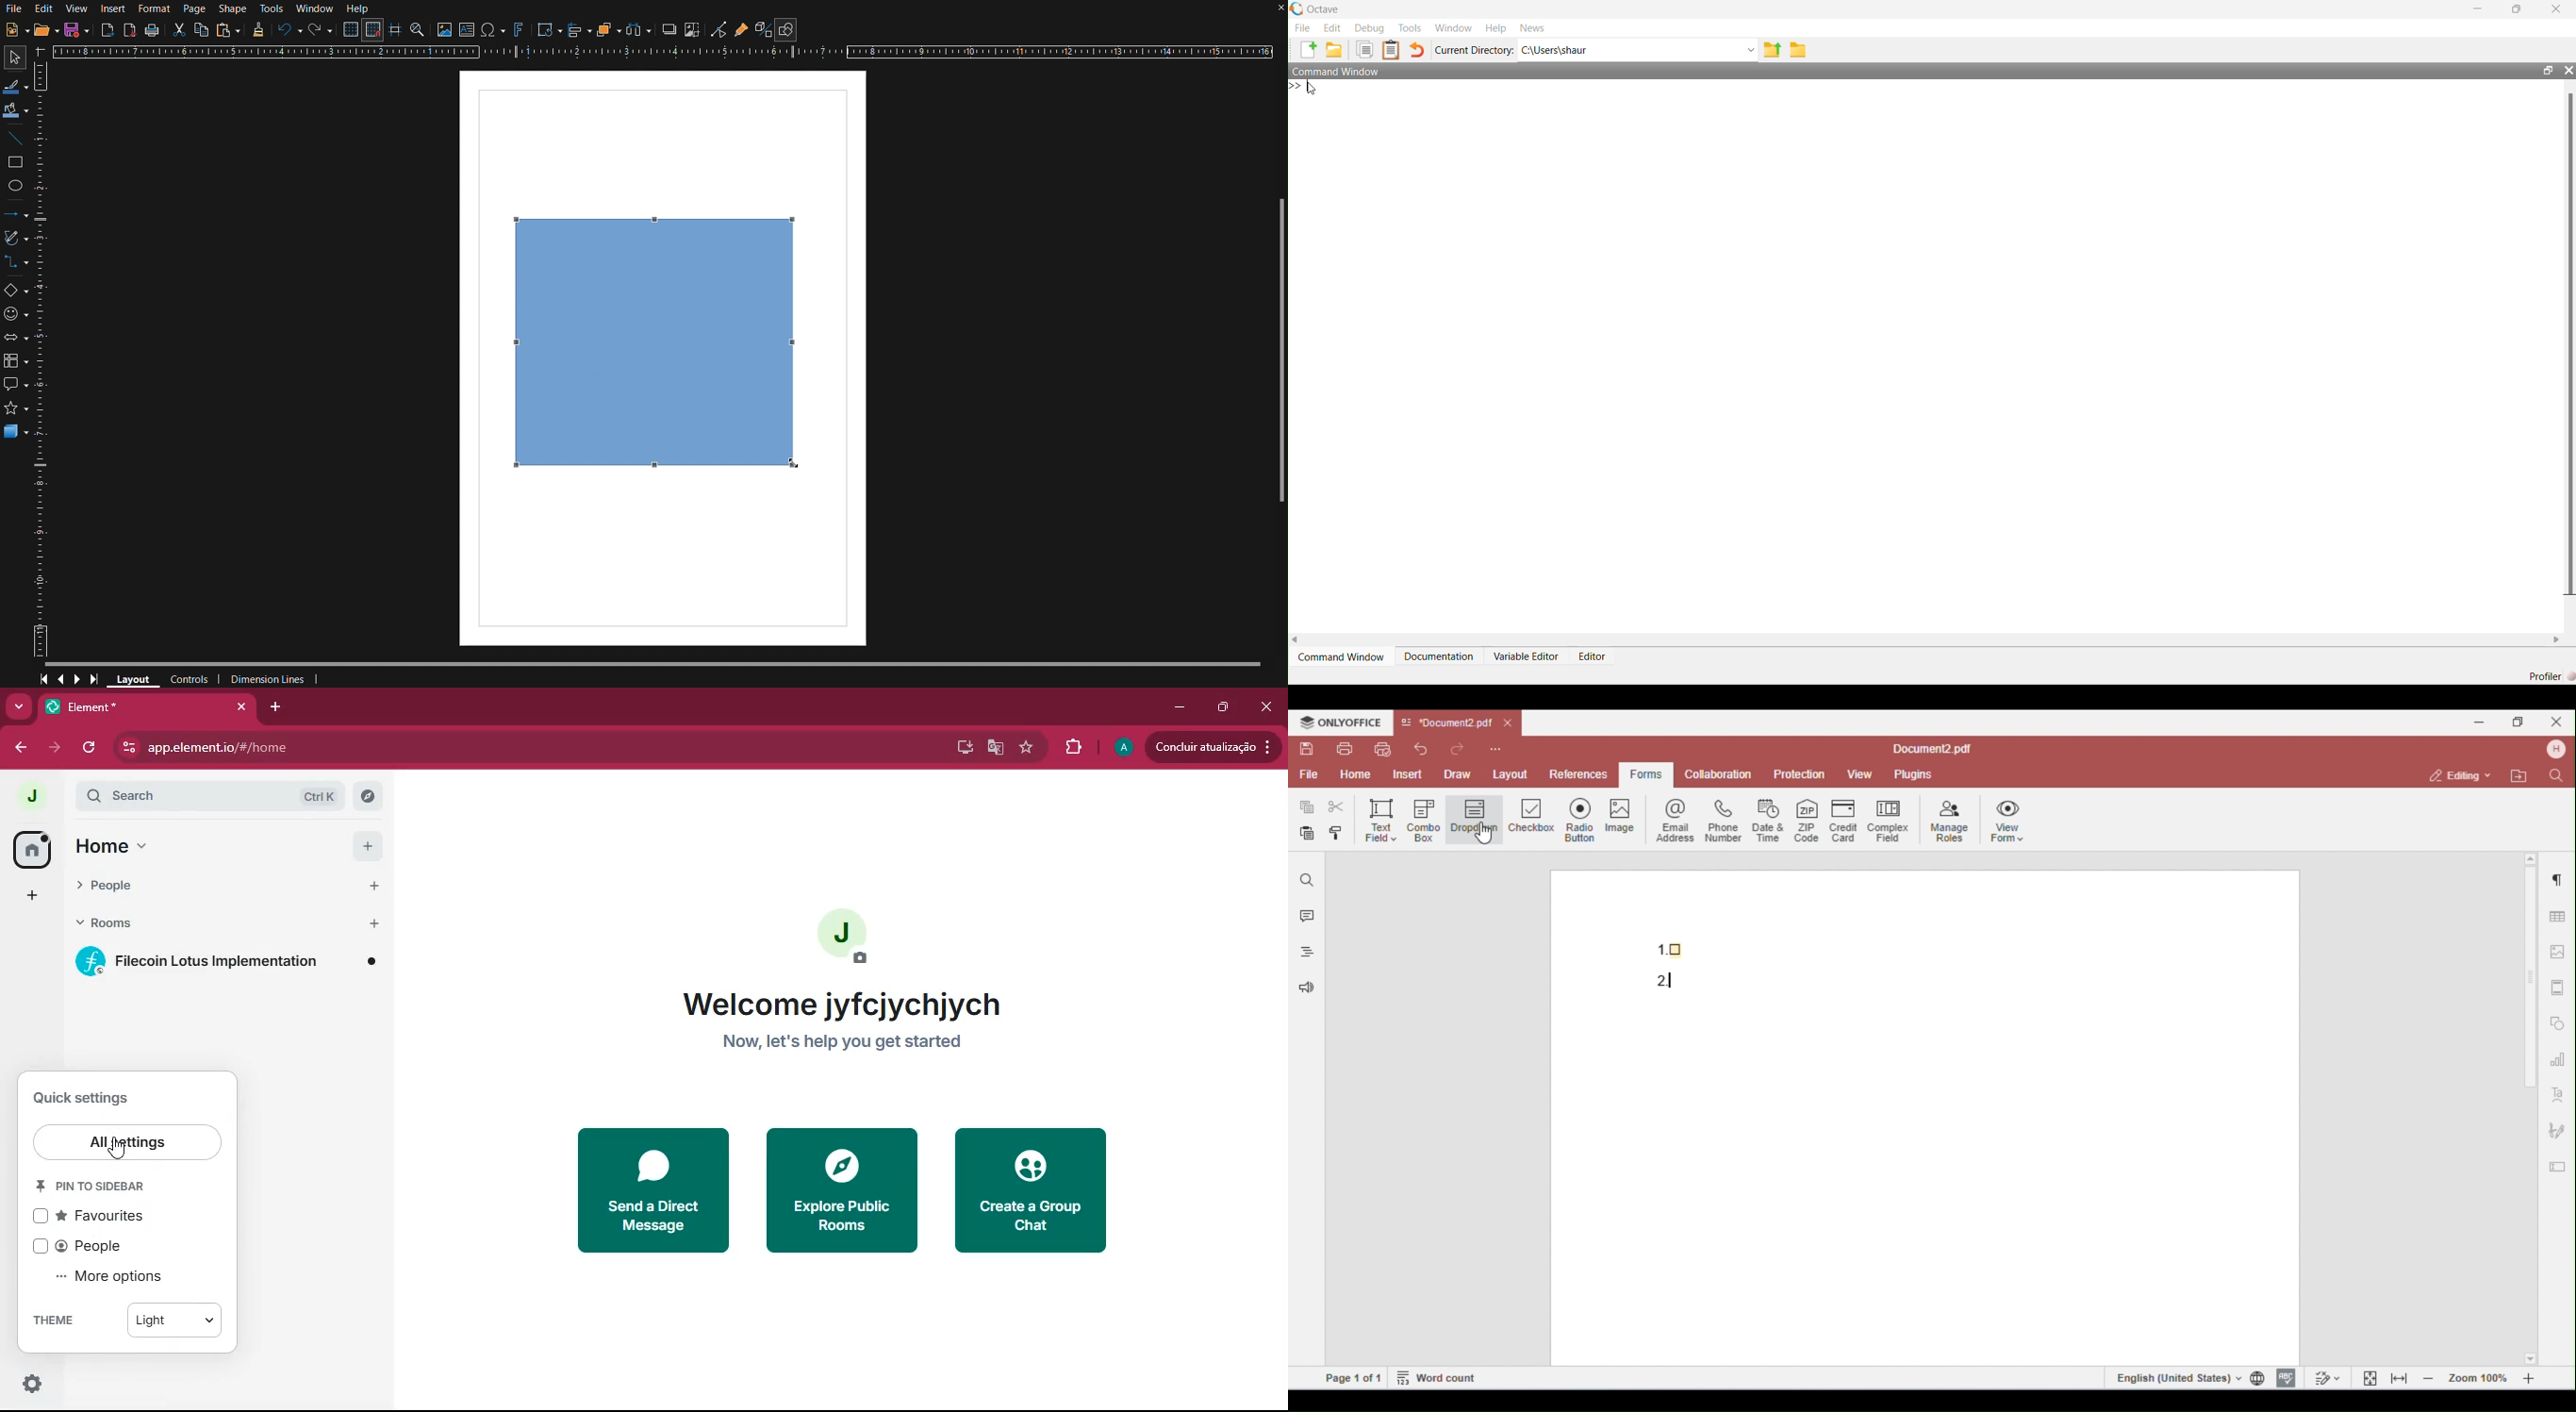 This screenshot has width=2576, height=1428. Describe the element at coordinates (113, 1217) in the screenshot. I see `favourites` at that location.